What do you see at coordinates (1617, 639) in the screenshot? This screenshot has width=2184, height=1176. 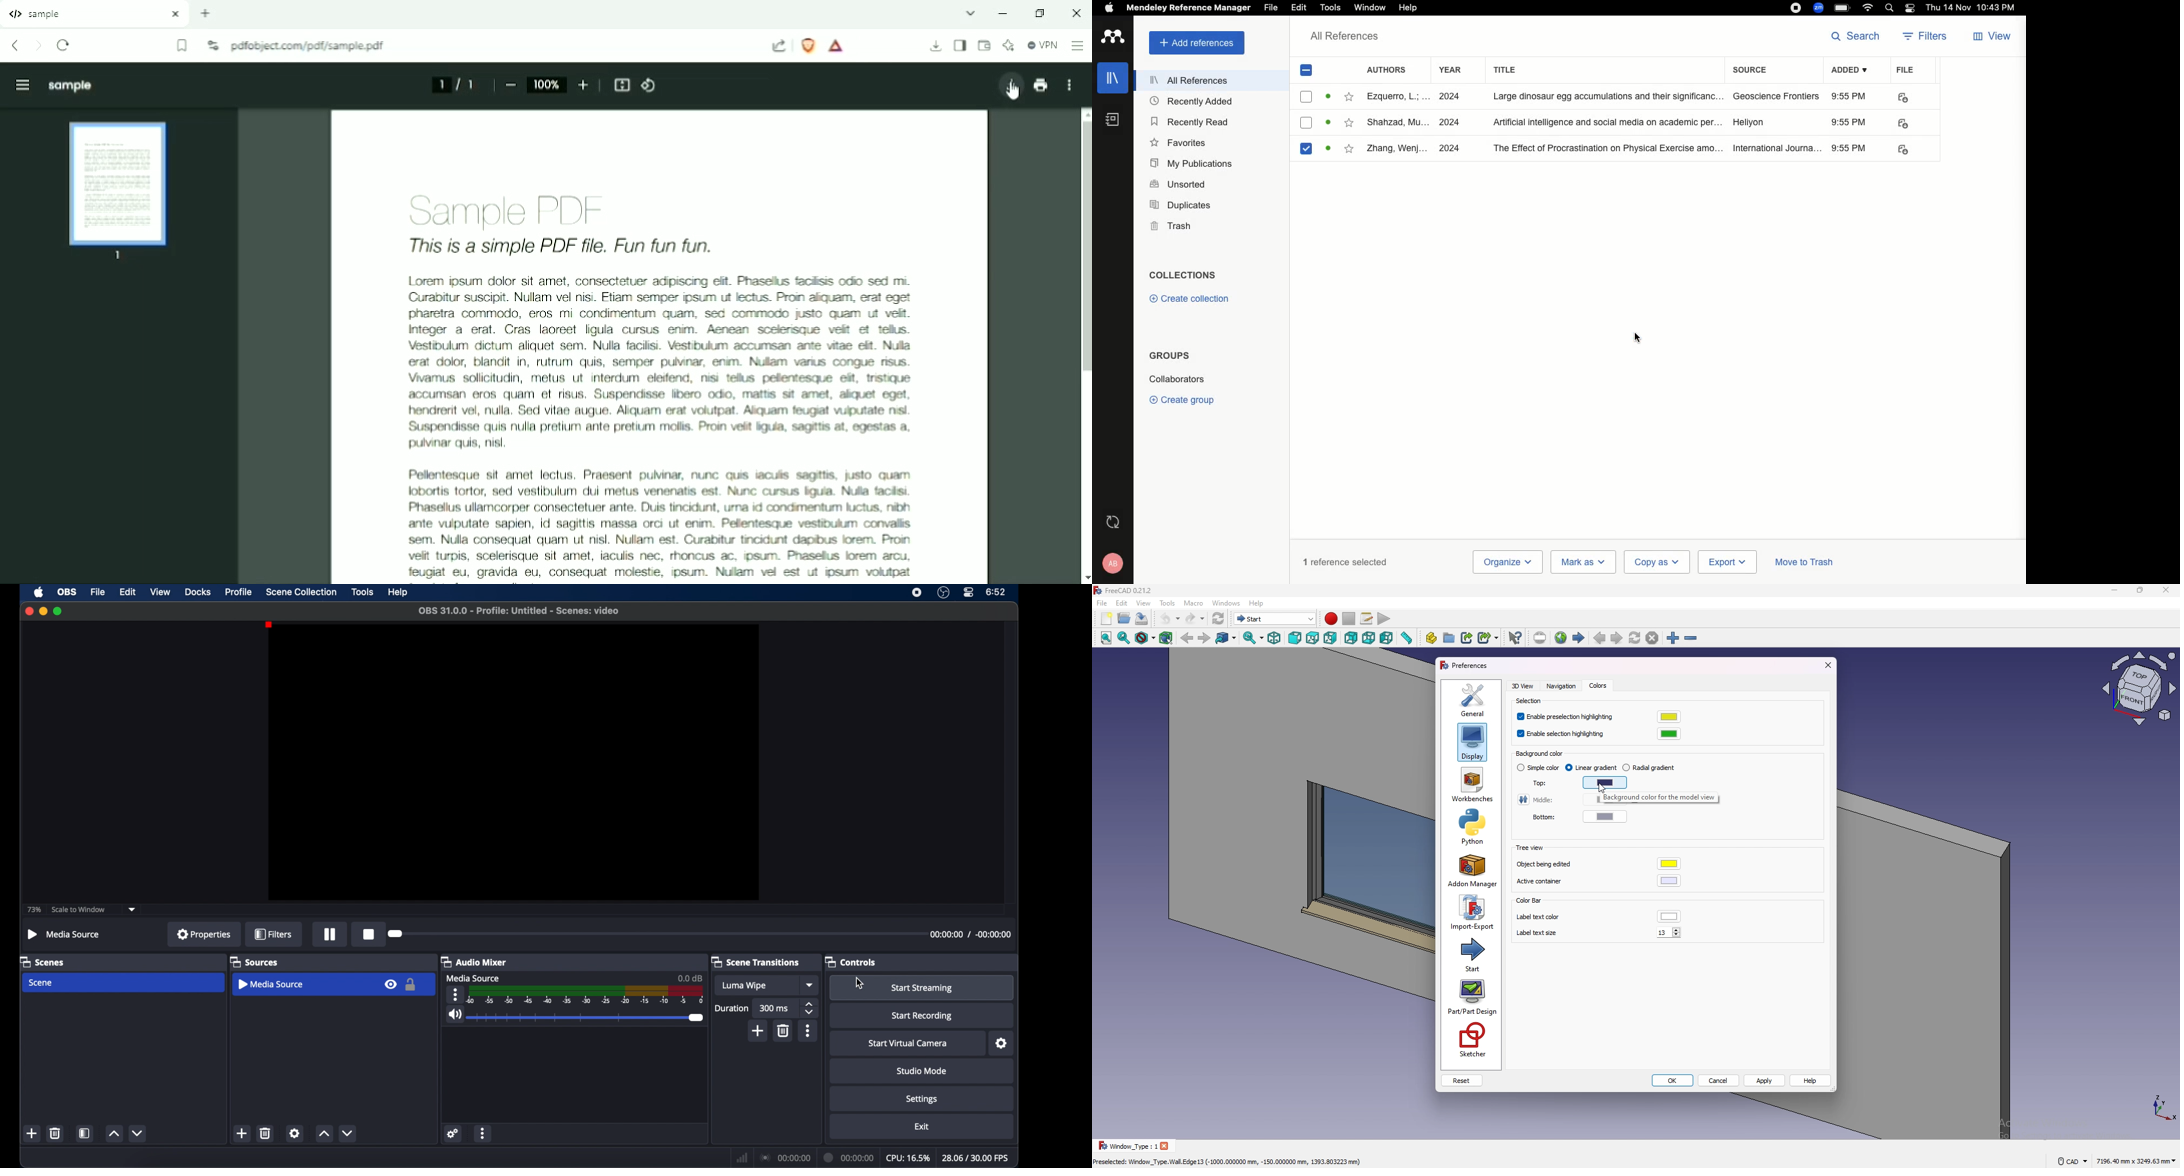 I see `next page` at bounding box center [1617, 639].